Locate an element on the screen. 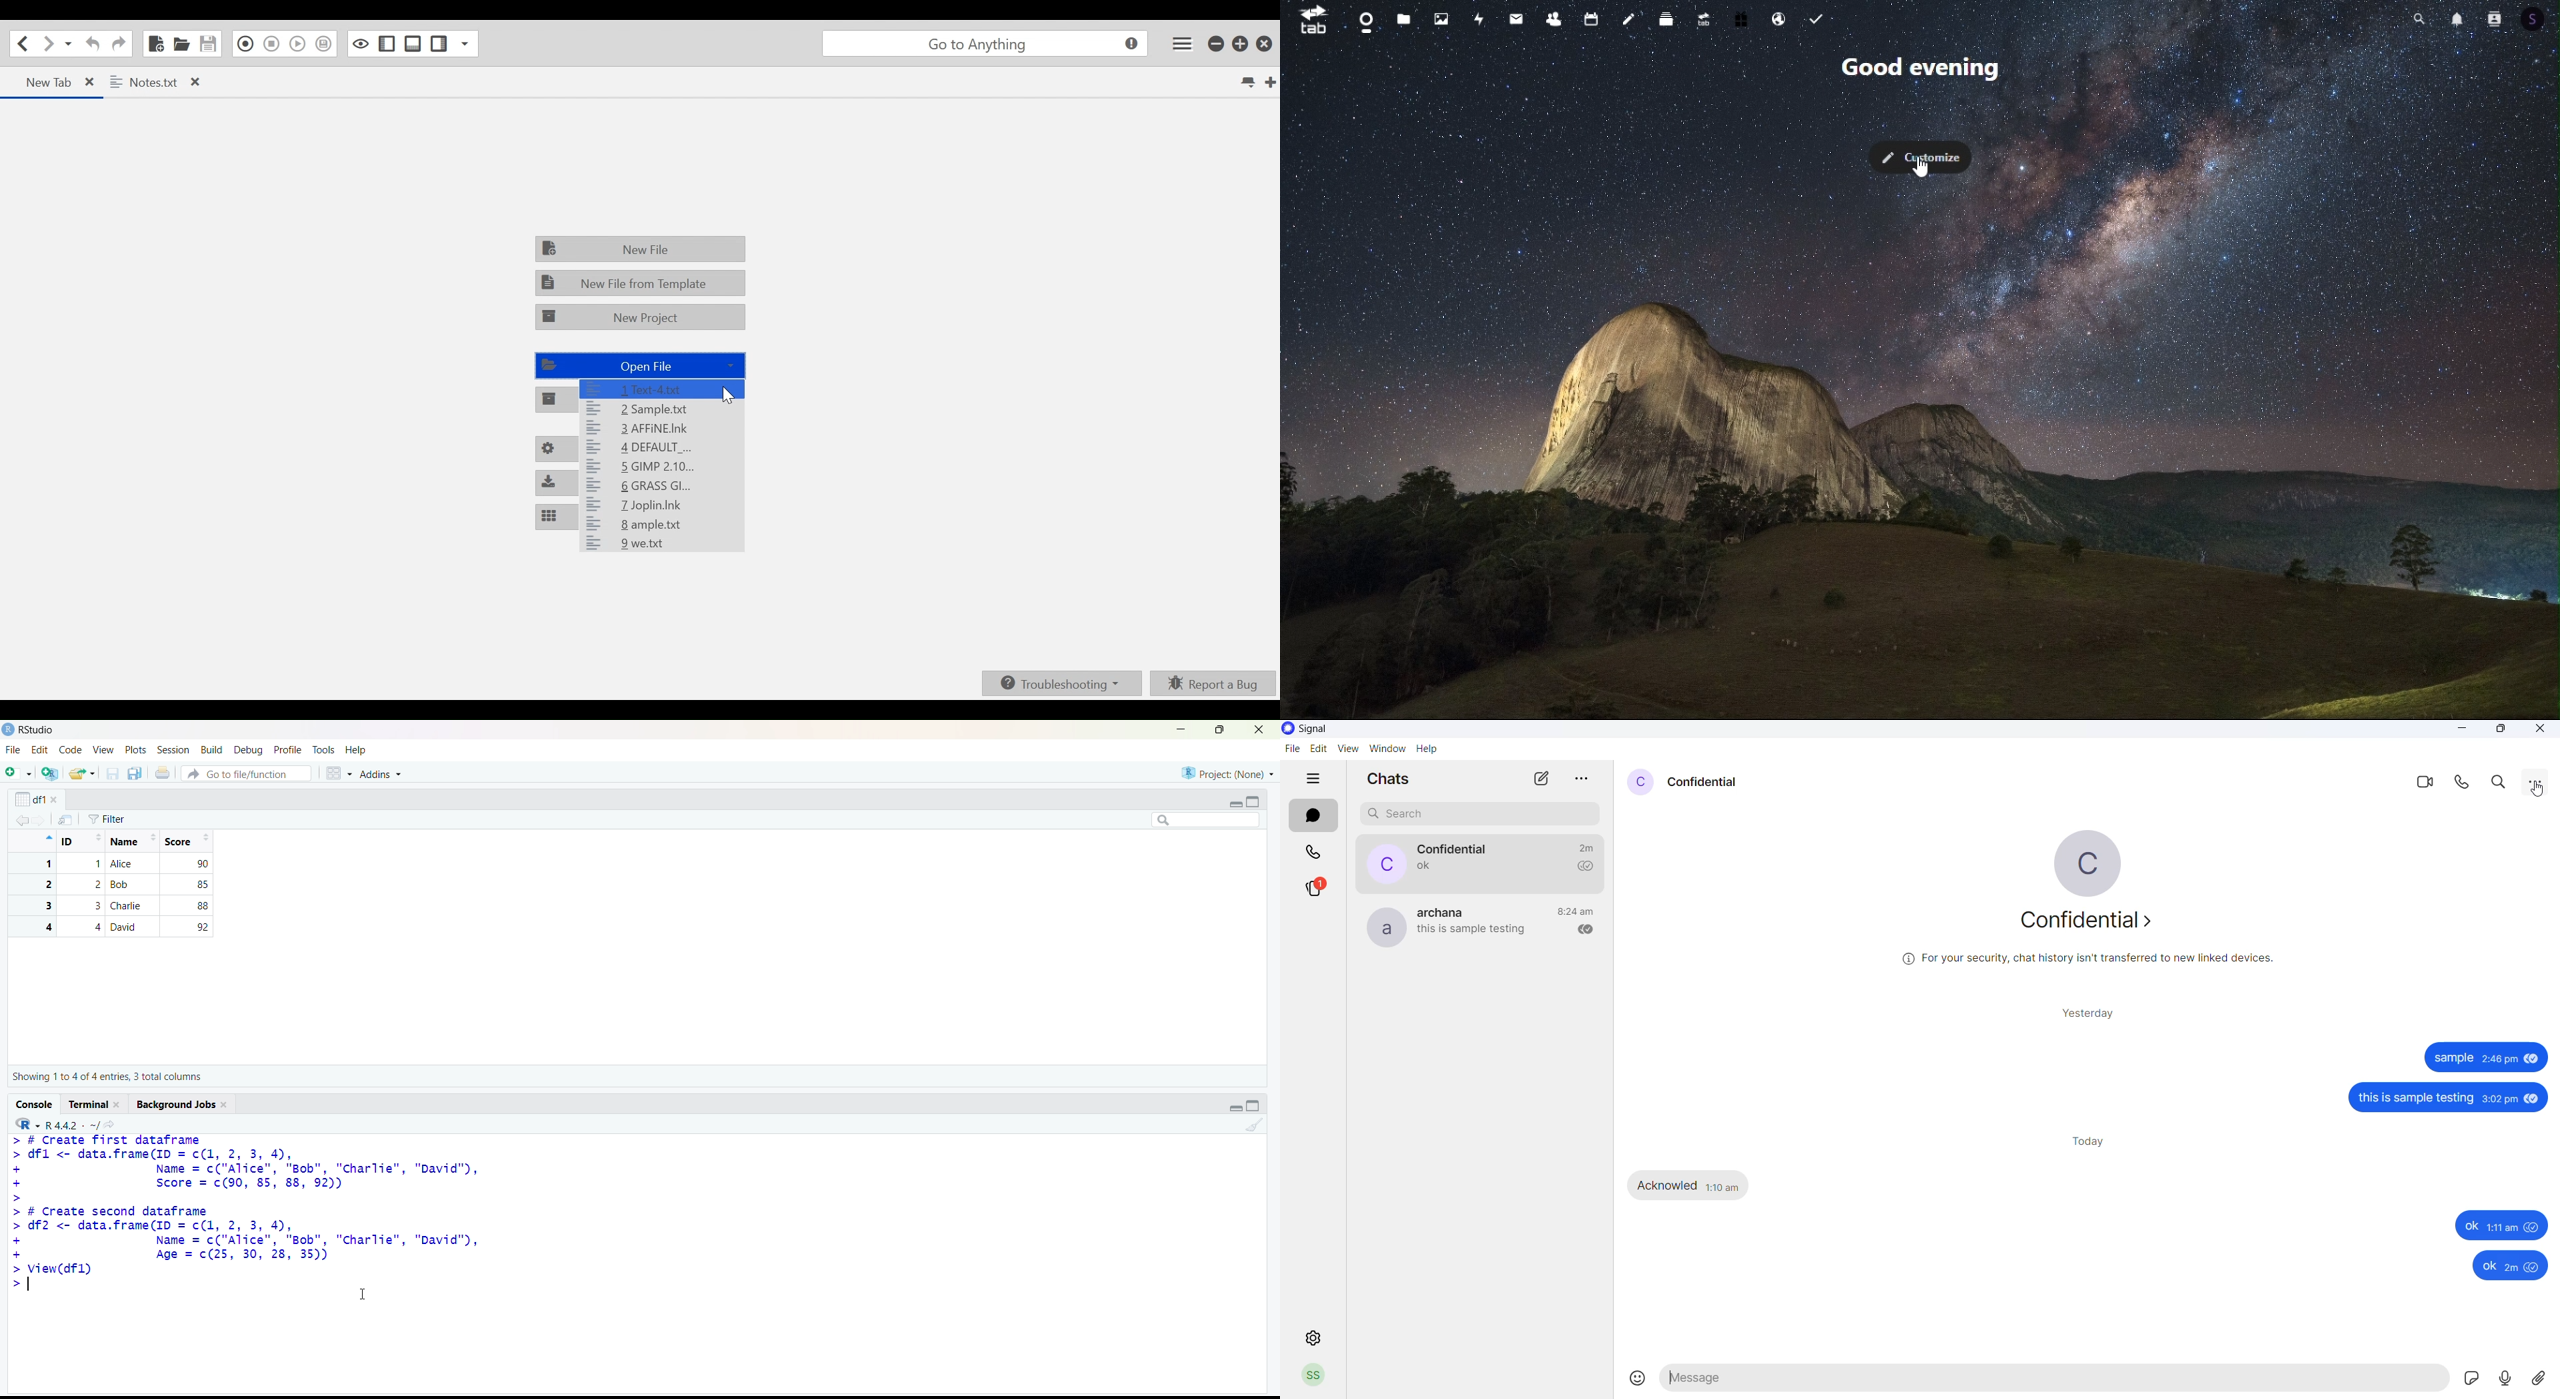  Collapse/expand  is located at coordinates (1235, 805).